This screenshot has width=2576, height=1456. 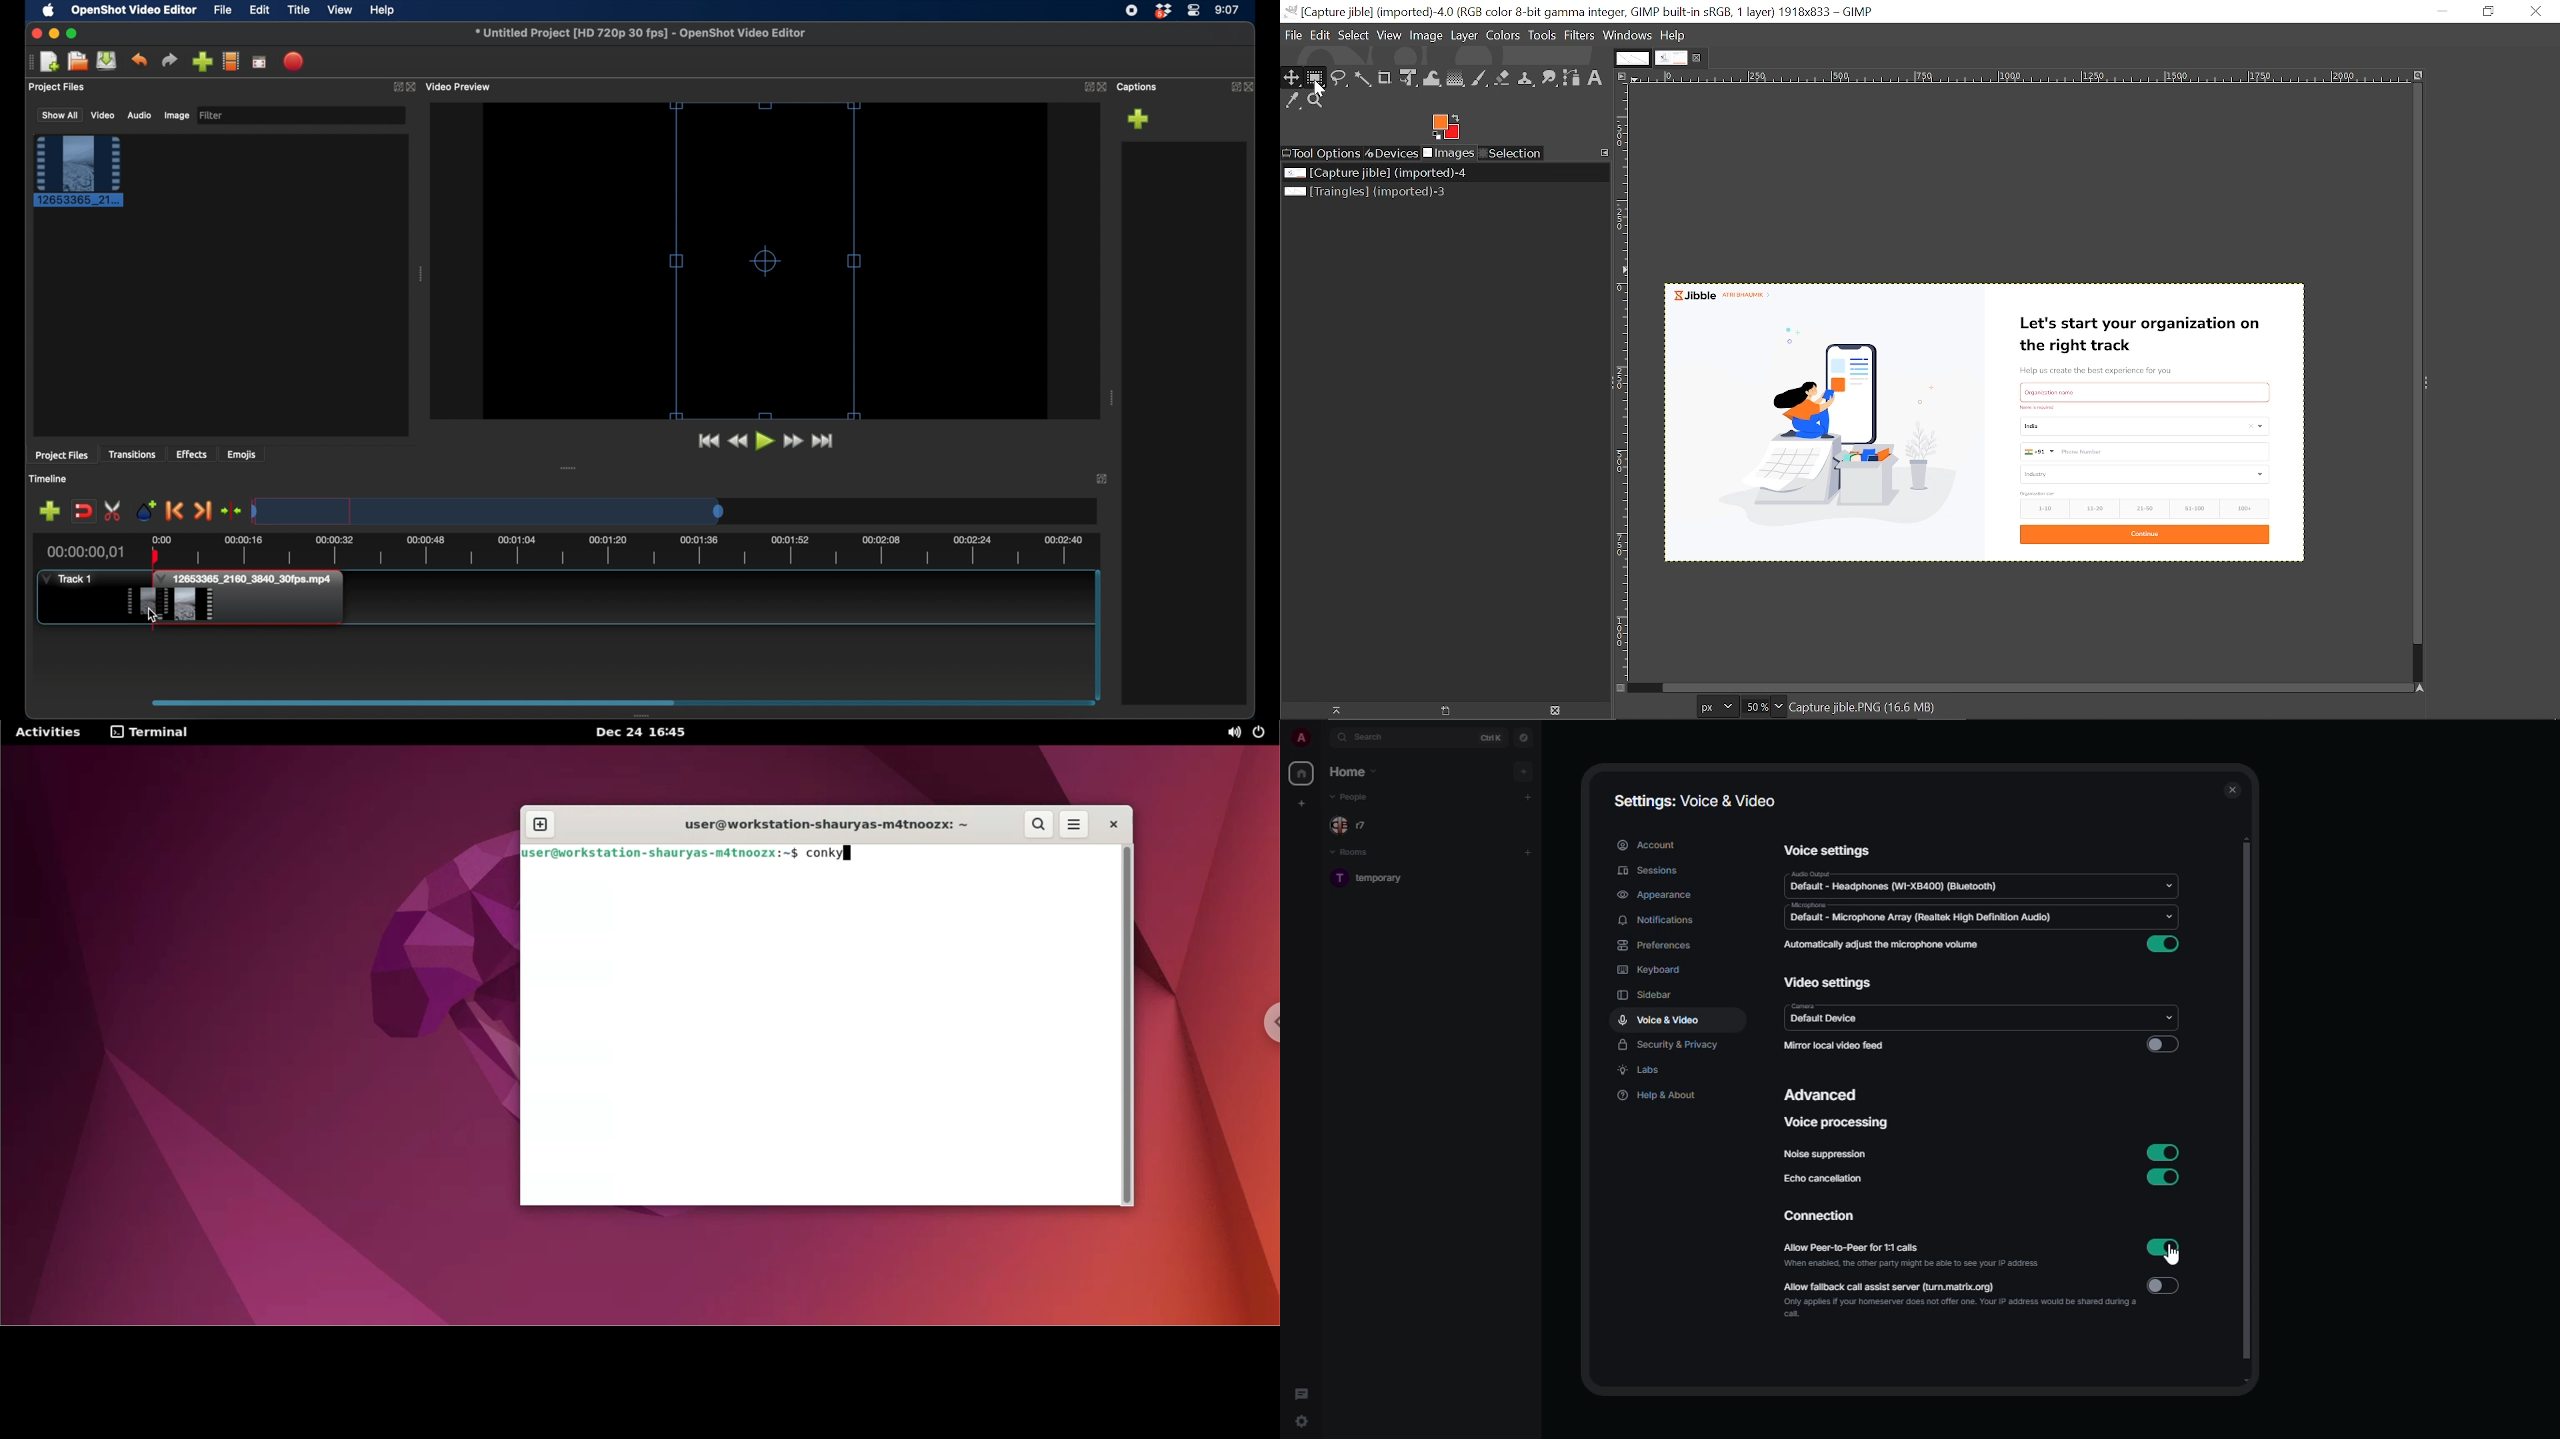 I want to click on Toggle quick mask On/Off, so click(x=1621, y=688).